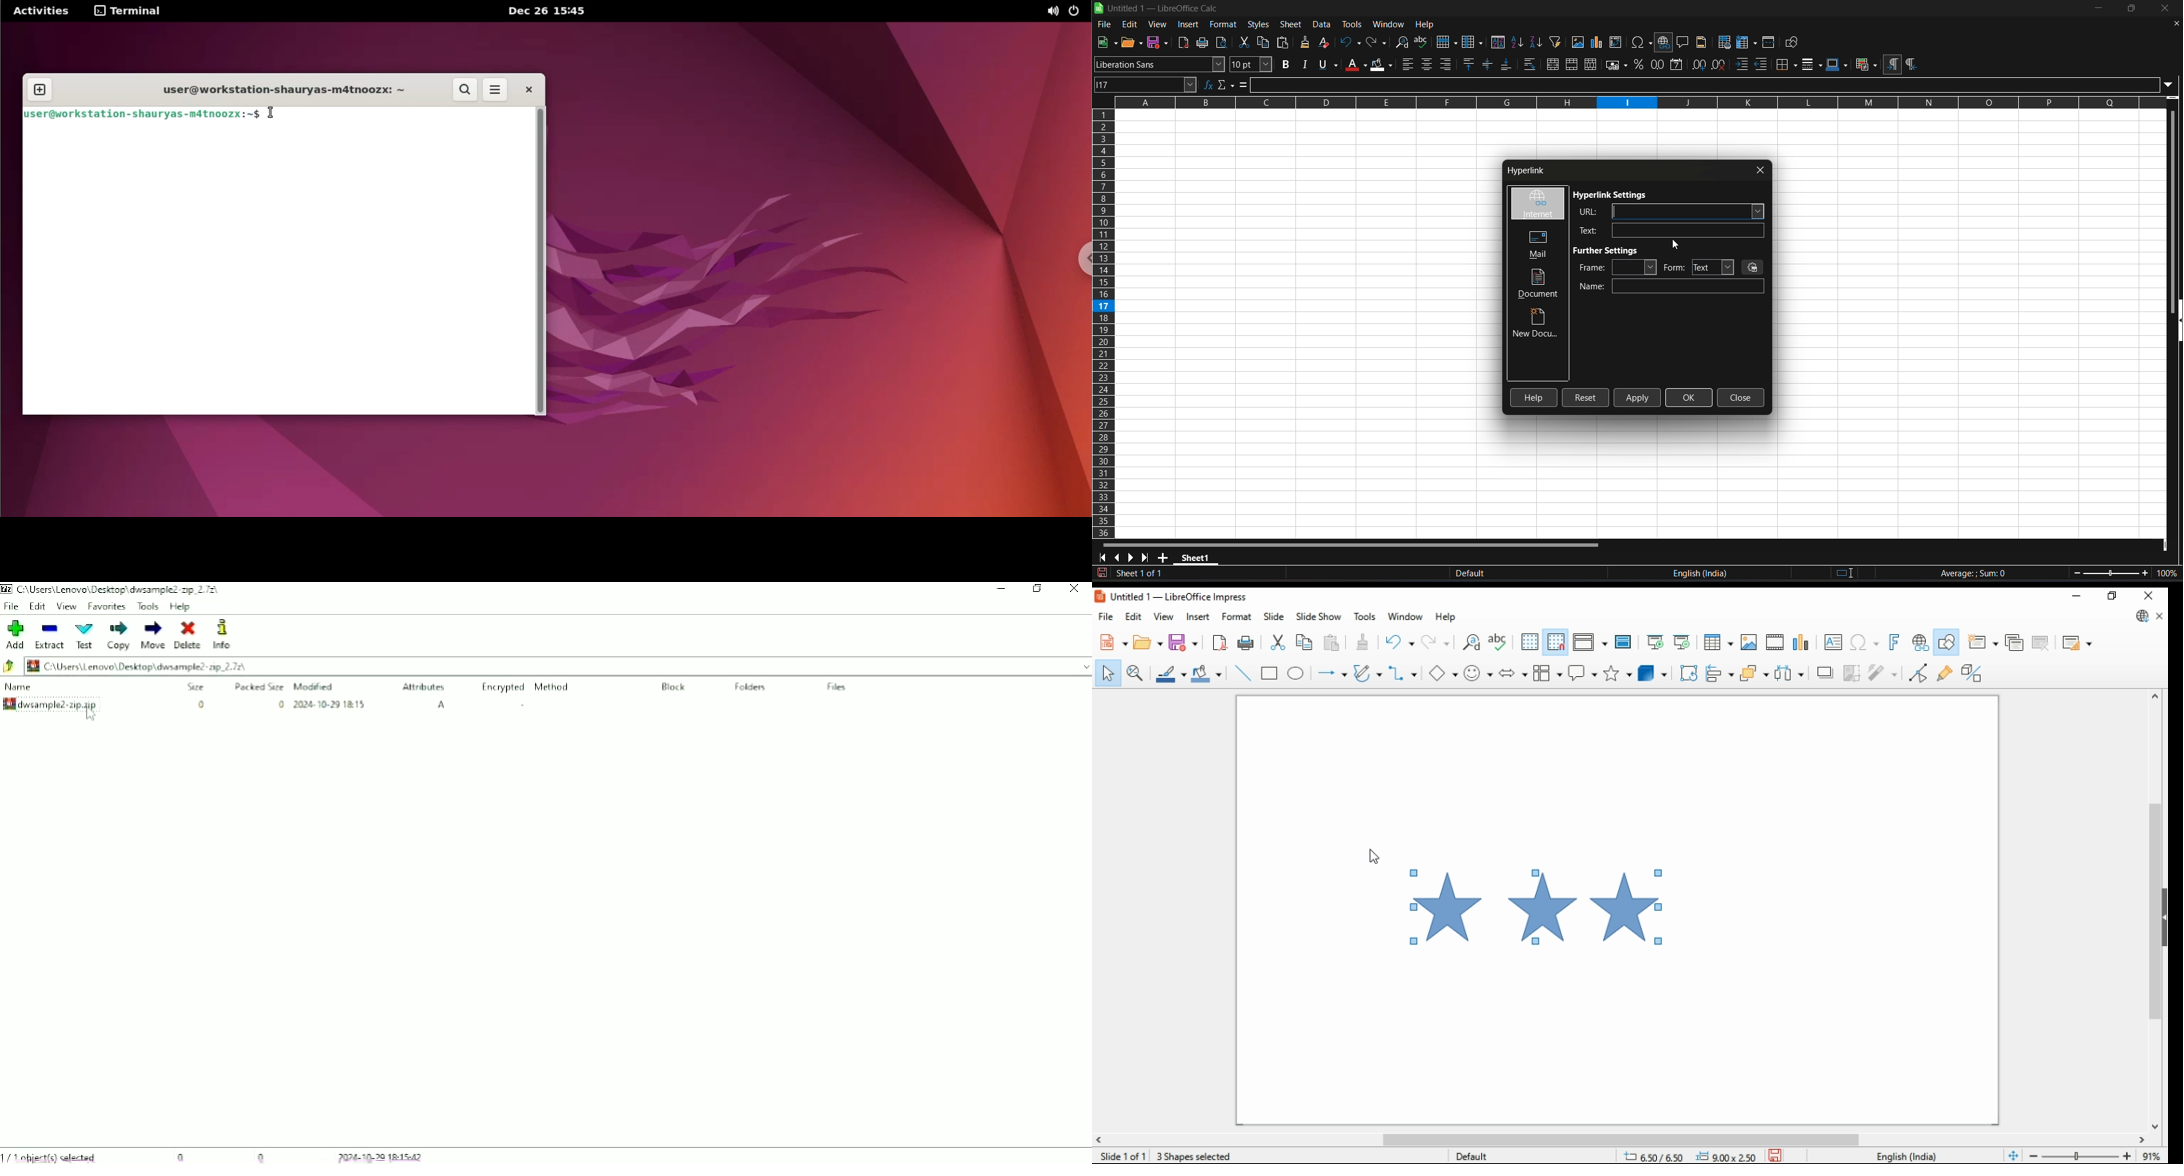 The width and height of the screenshot is (2184, 1176). Describe the element at coordinates (1838, 65) in the screenshot. I see `border colors` at that location.